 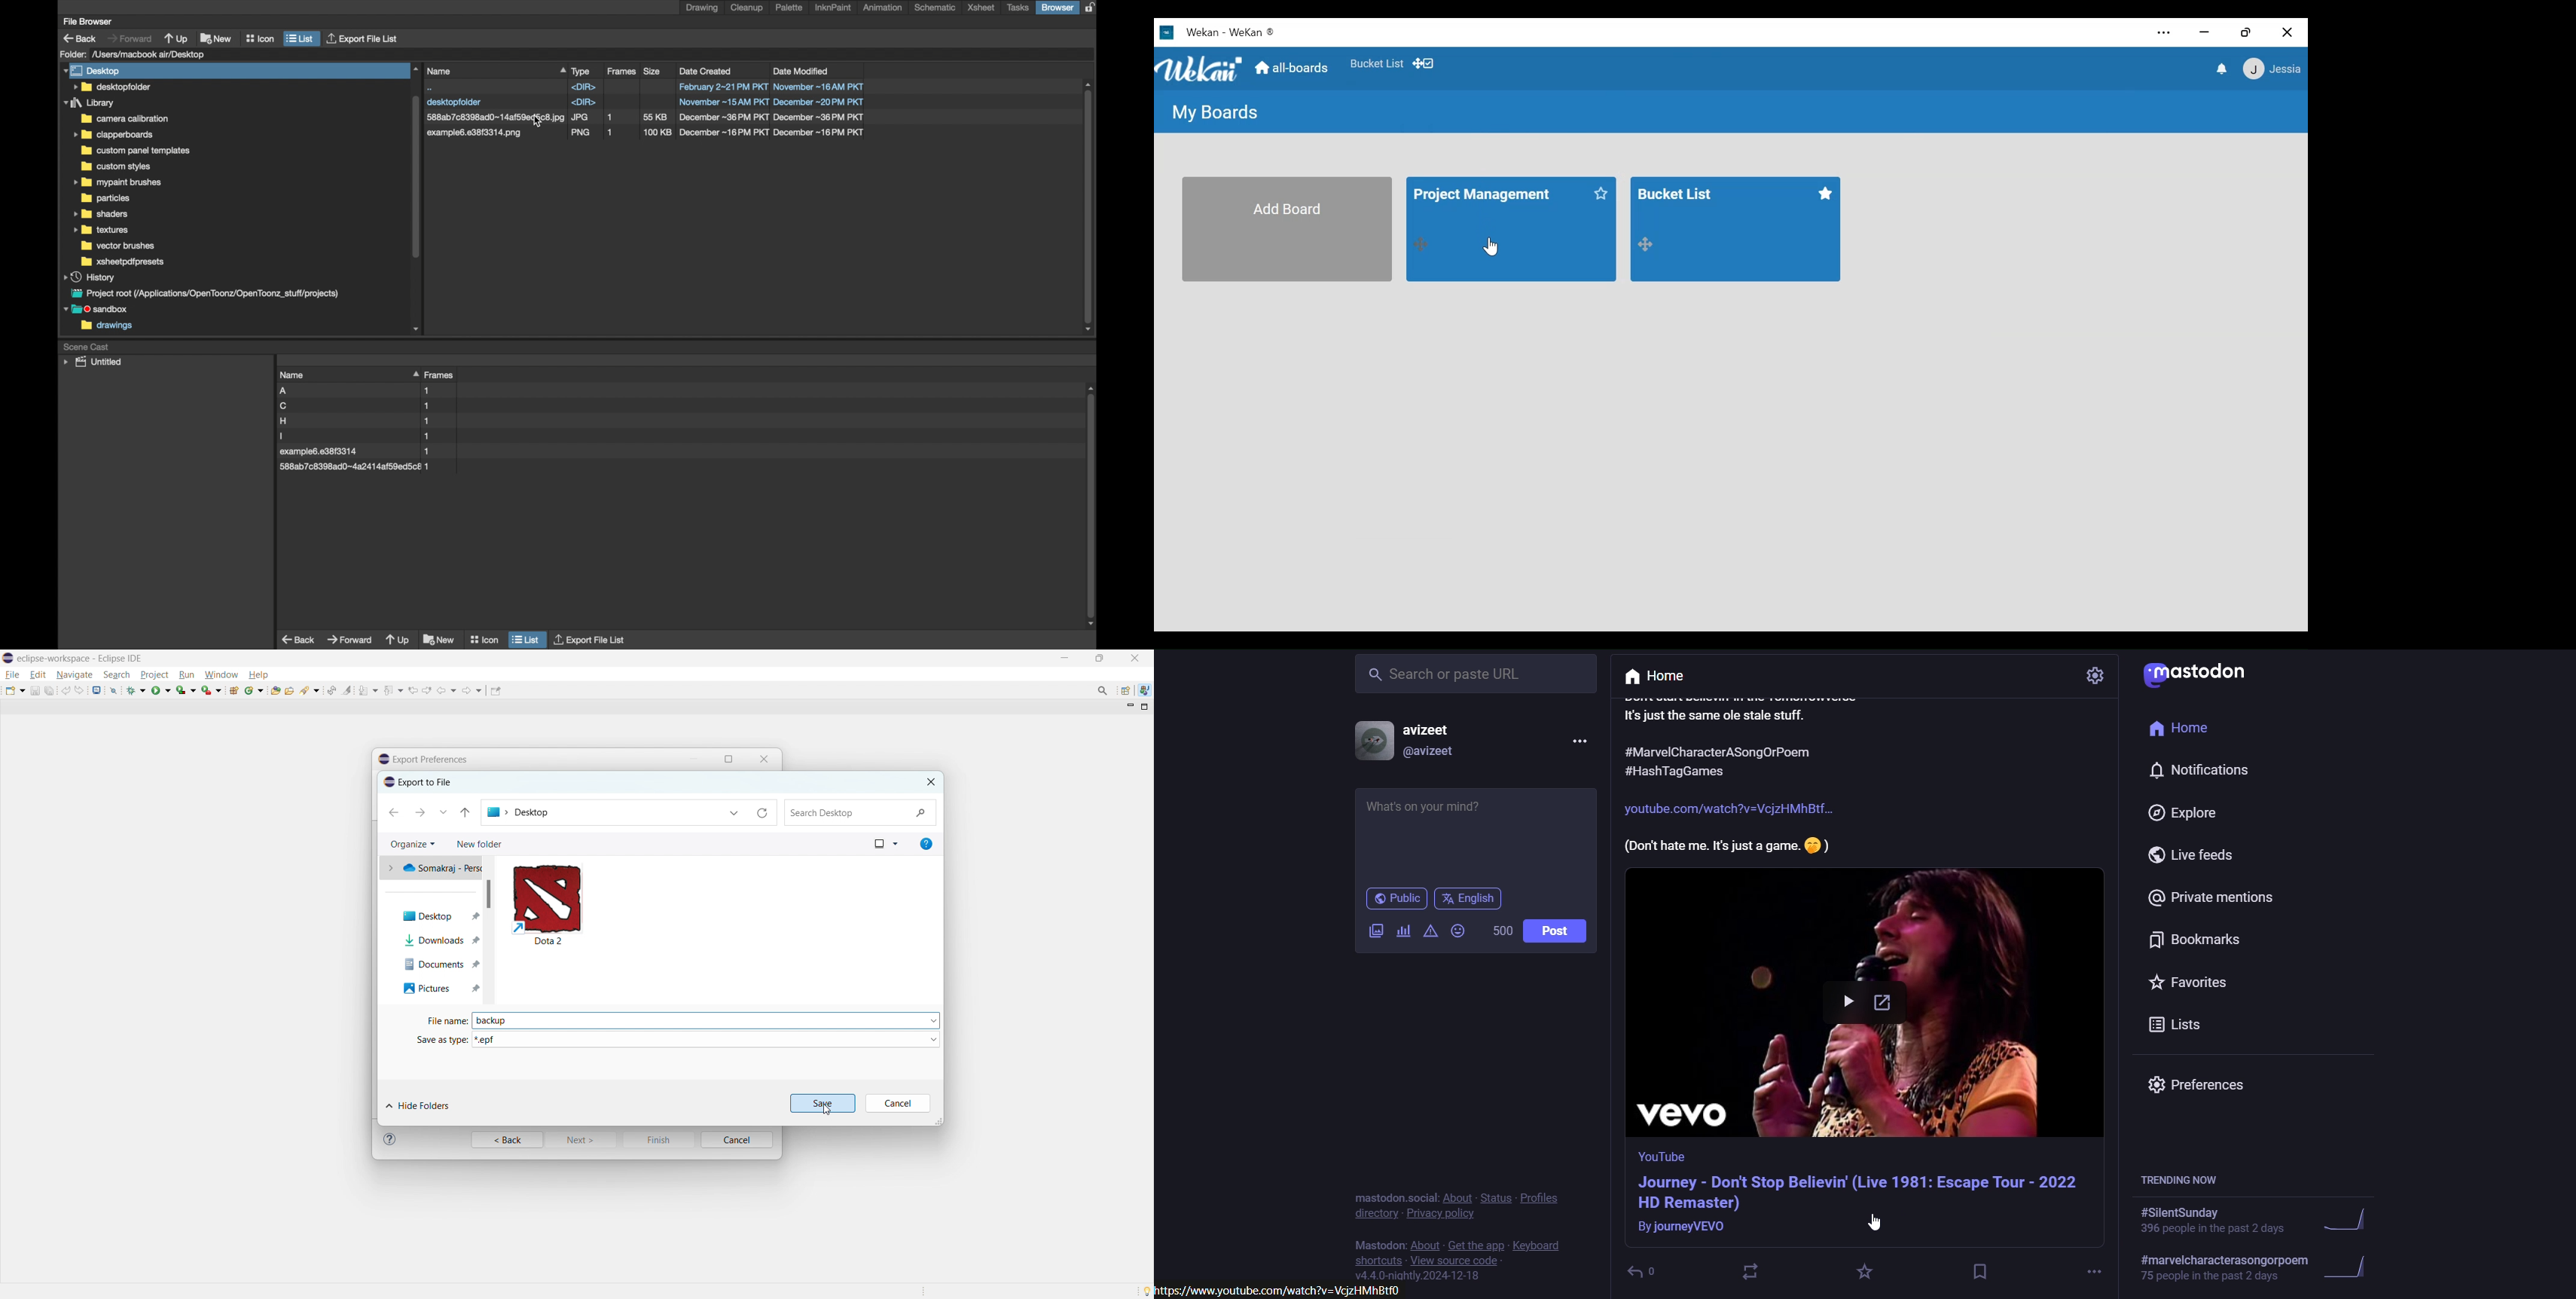 What do you see at coordinates (289, 689) in the screenshot?
I see `open task` at bounding box center [289, 689].